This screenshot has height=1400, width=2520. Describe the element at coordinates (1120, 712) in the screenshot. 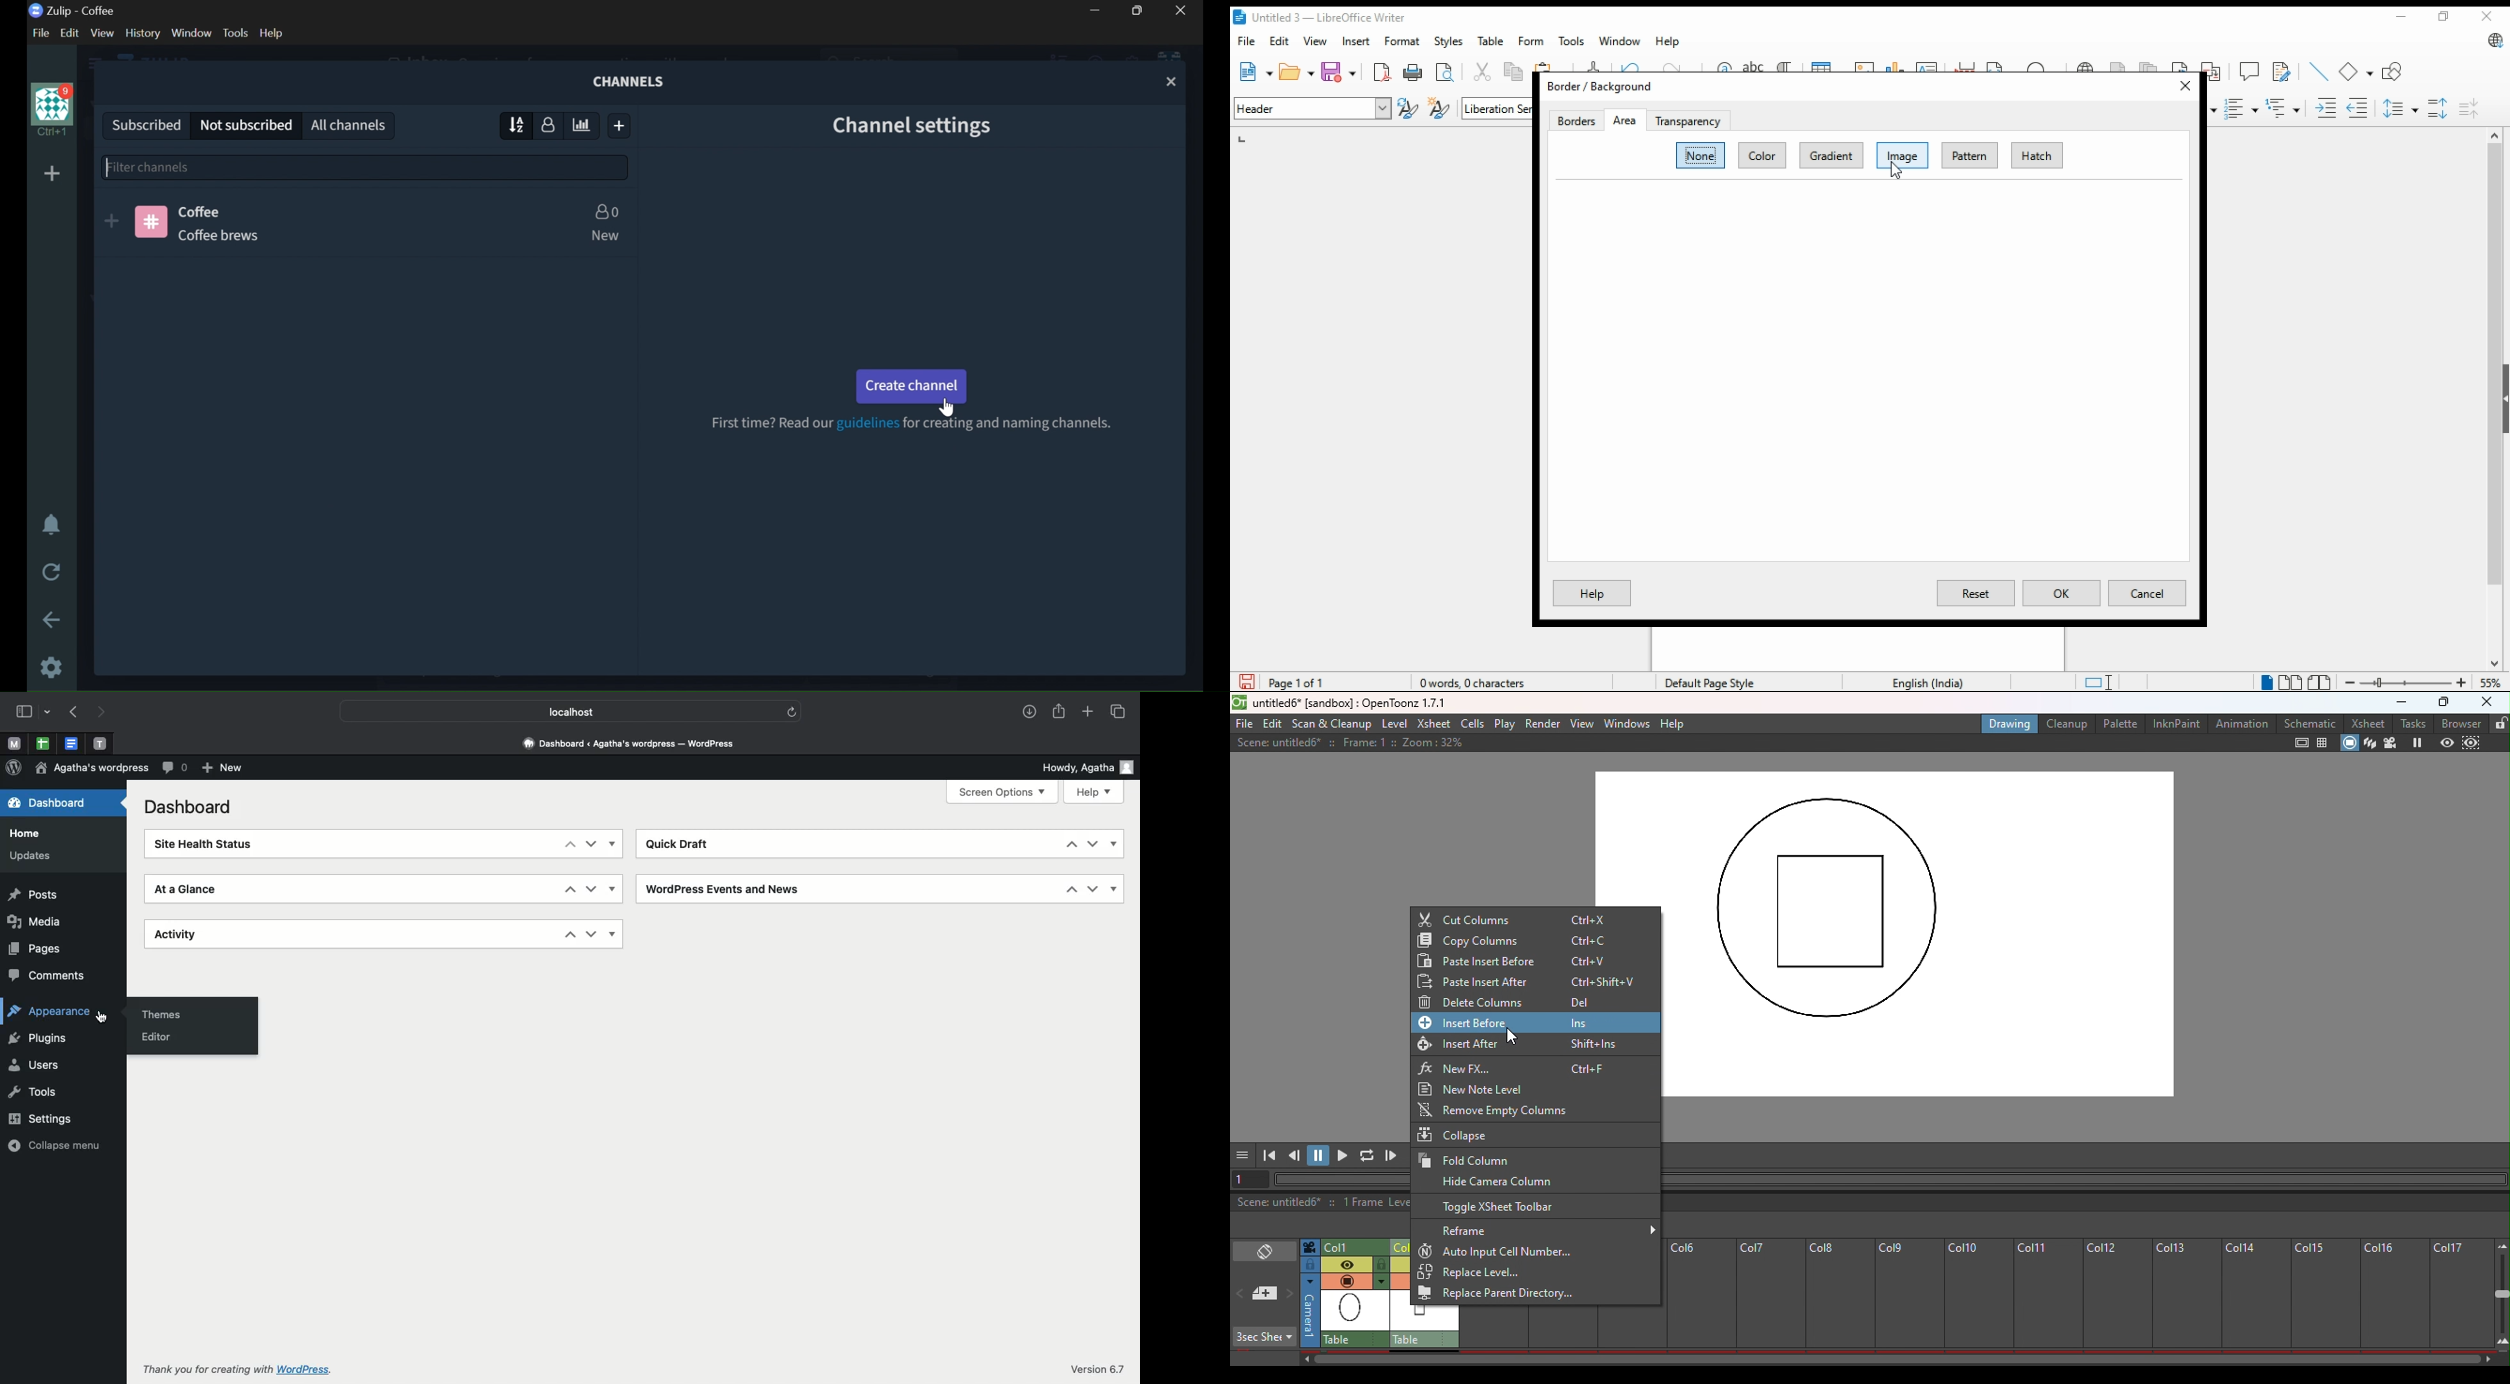

I see `Tabs` at that location.